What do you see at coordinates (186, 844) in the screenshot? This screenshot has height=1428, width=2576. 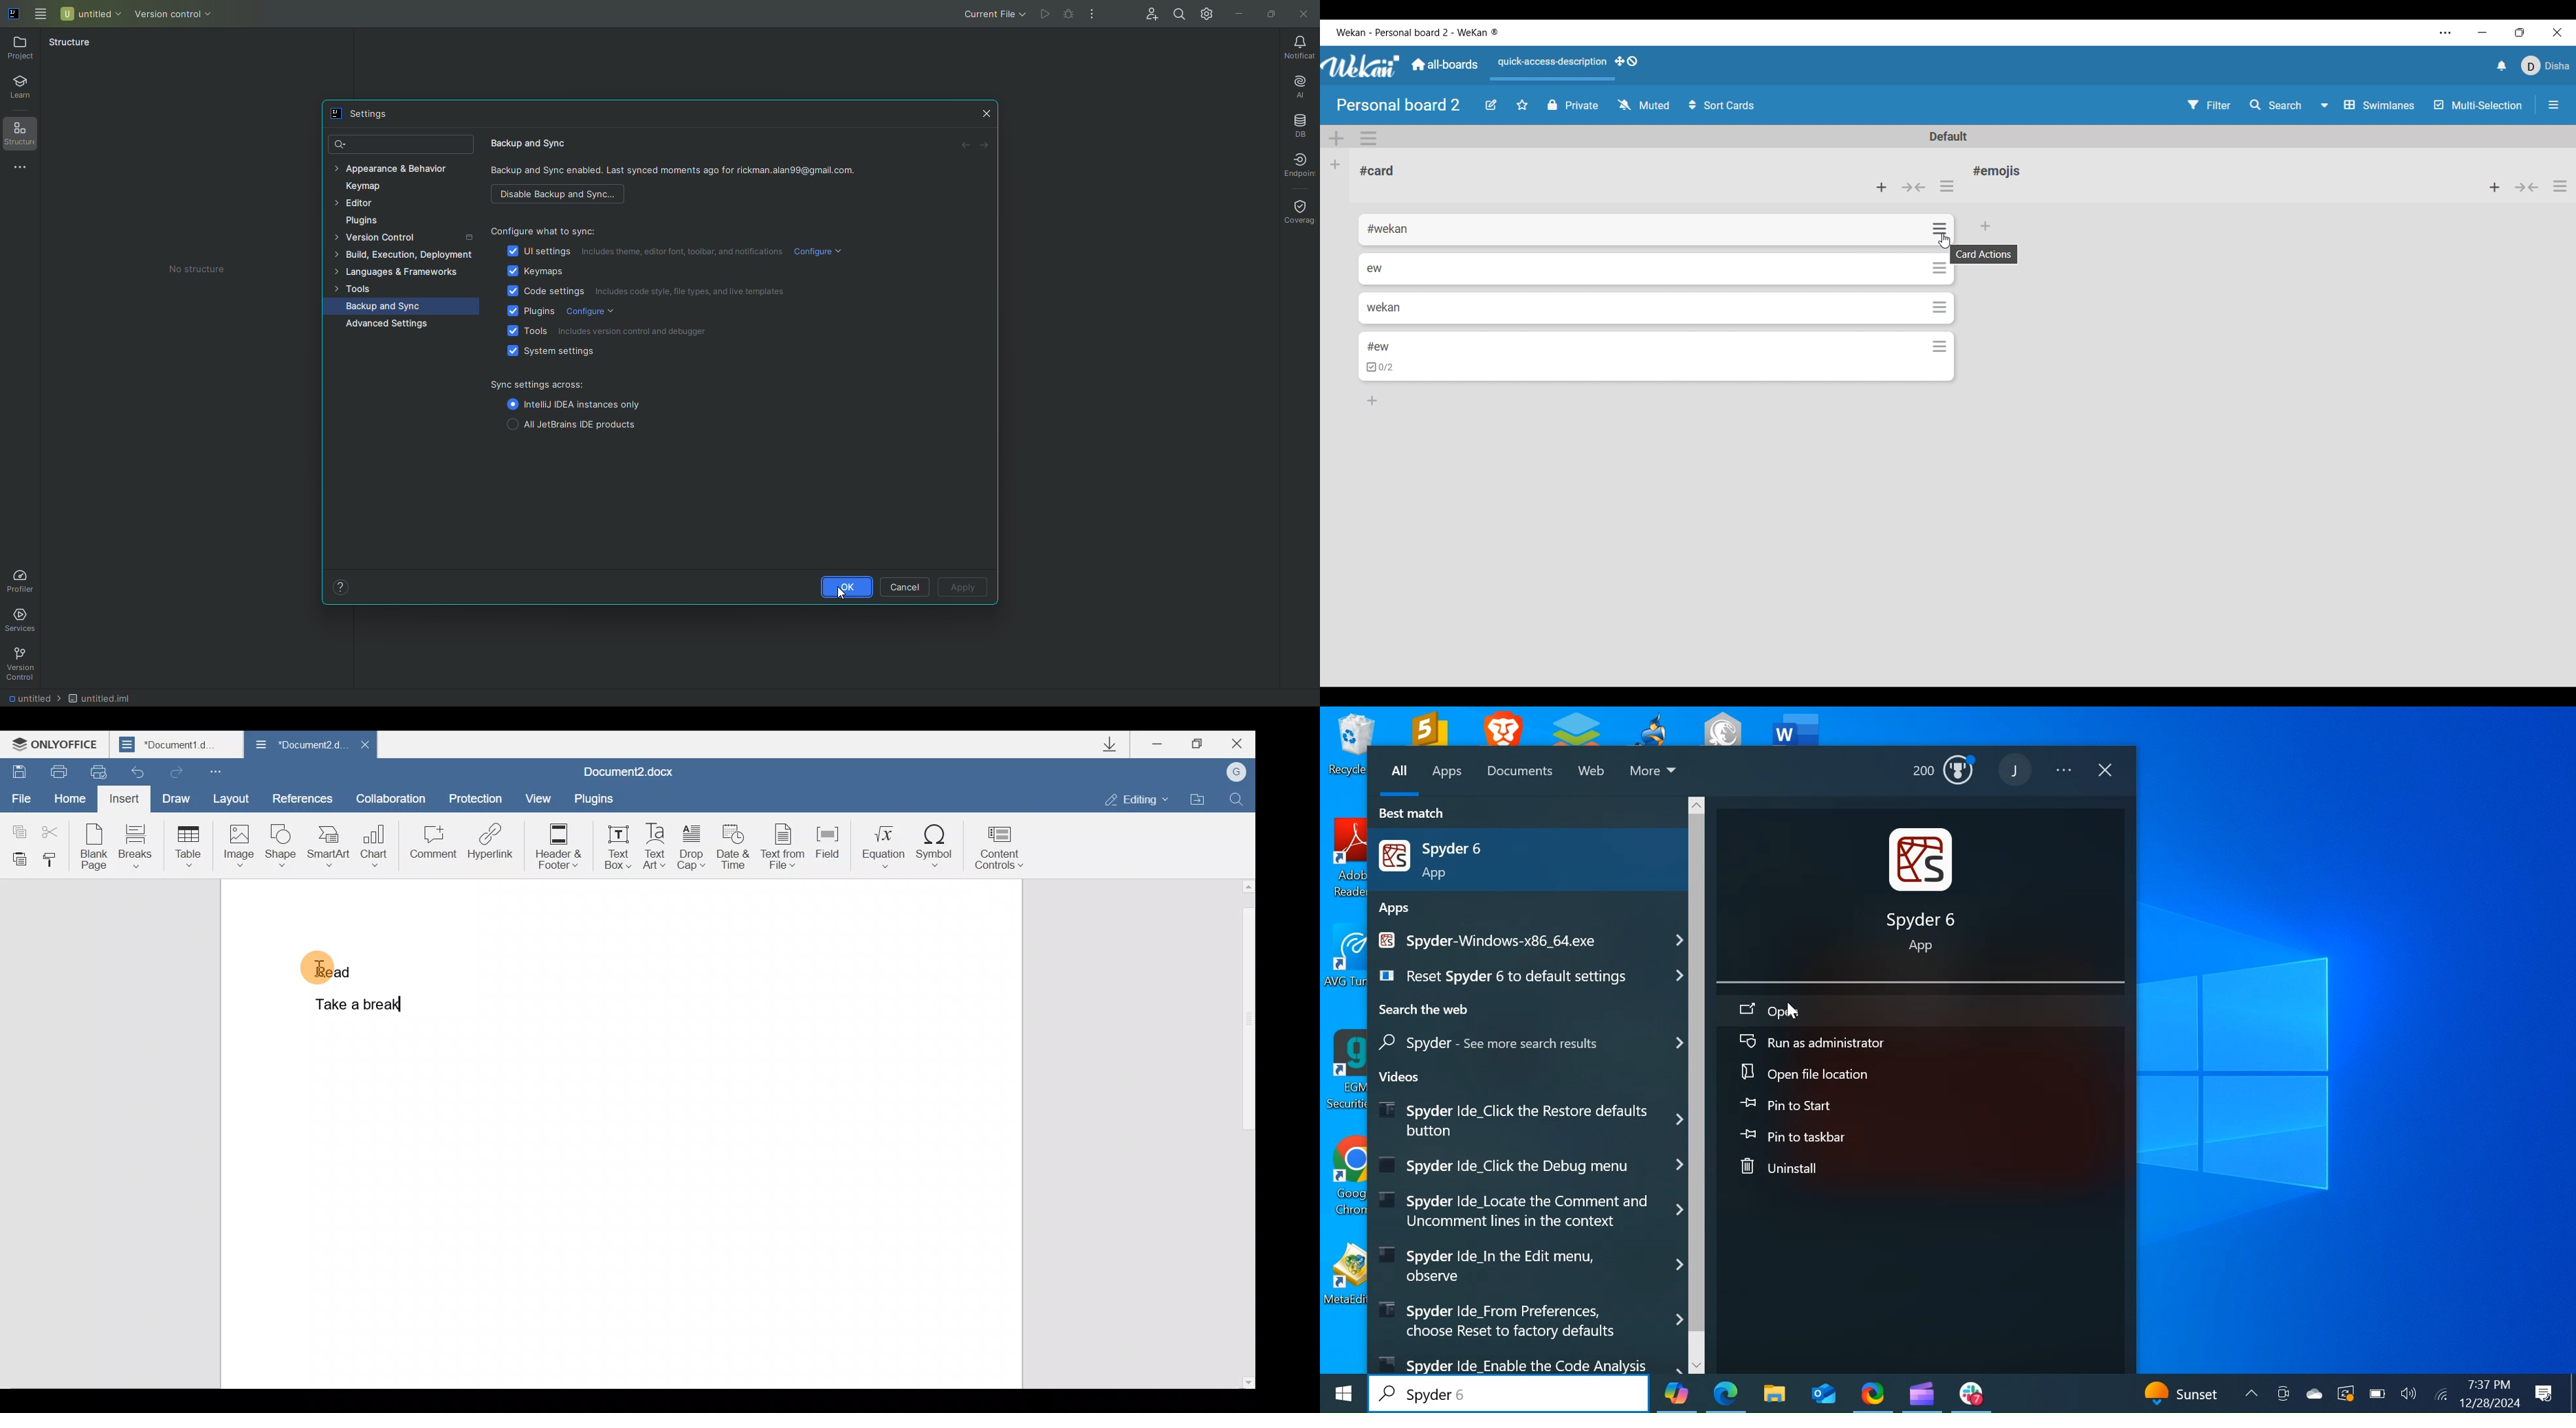 I see `Table` at bounding box center [186, 844].